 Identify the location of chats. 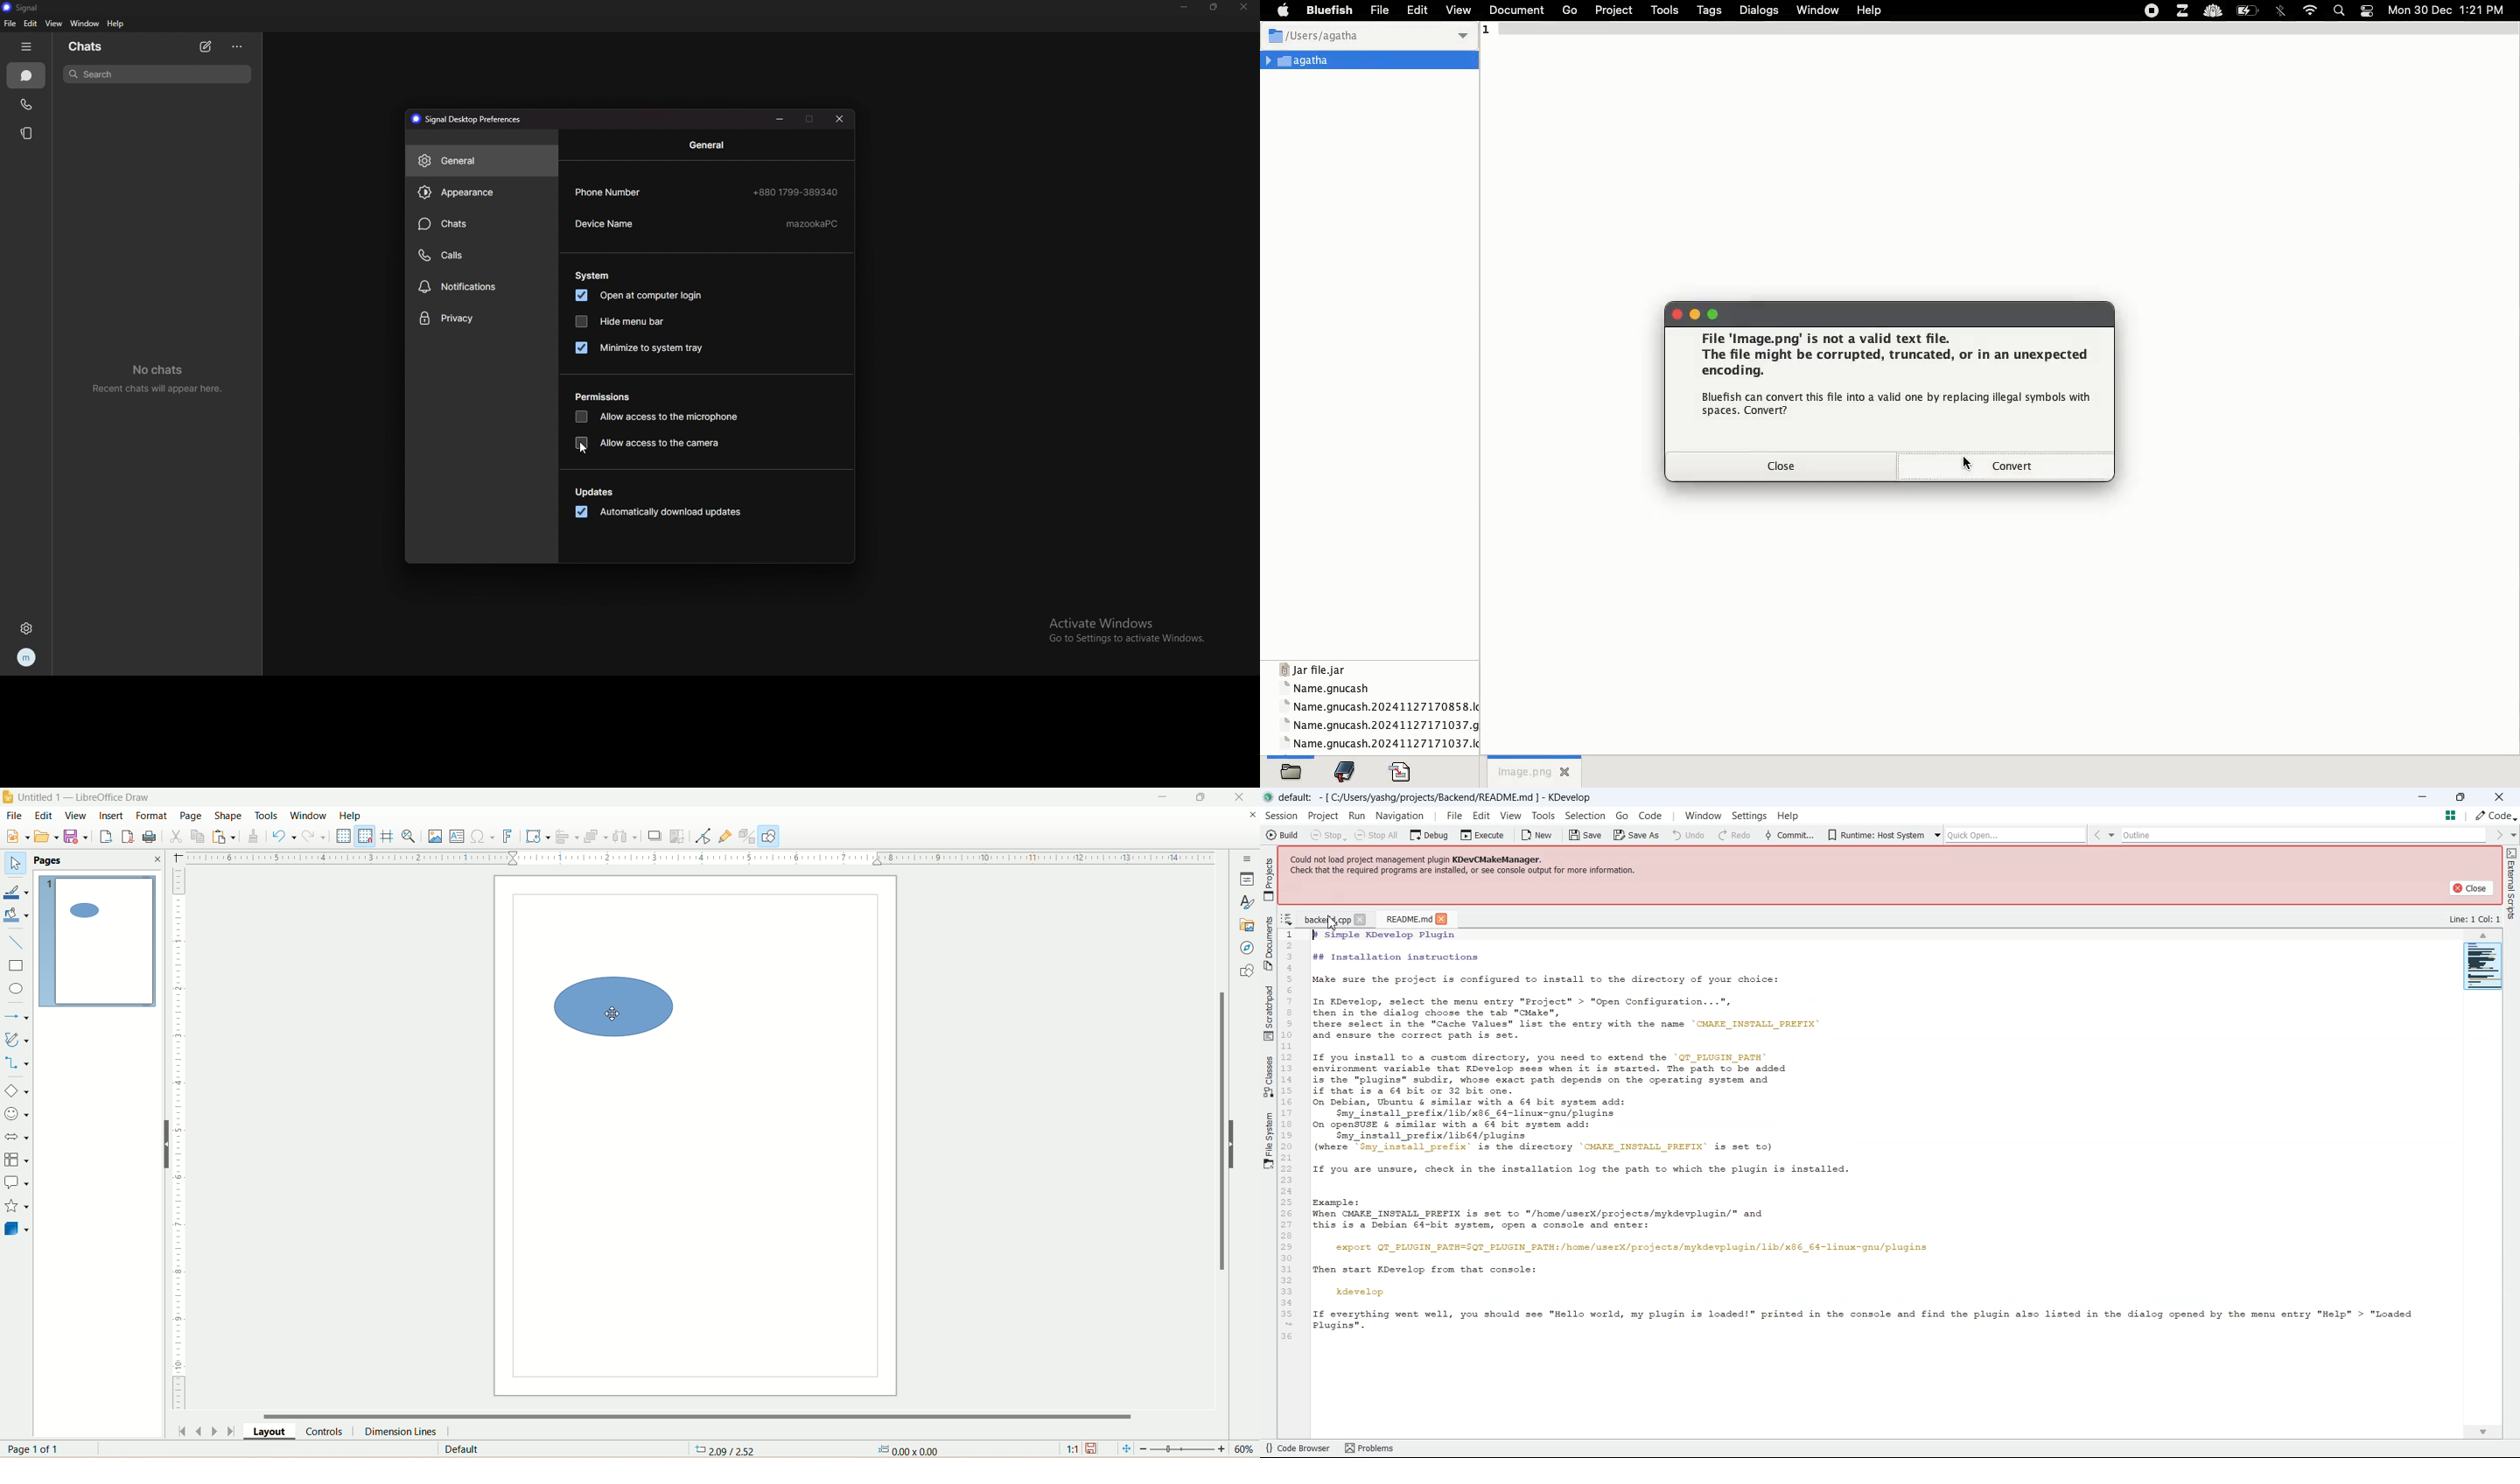
(89, 47).